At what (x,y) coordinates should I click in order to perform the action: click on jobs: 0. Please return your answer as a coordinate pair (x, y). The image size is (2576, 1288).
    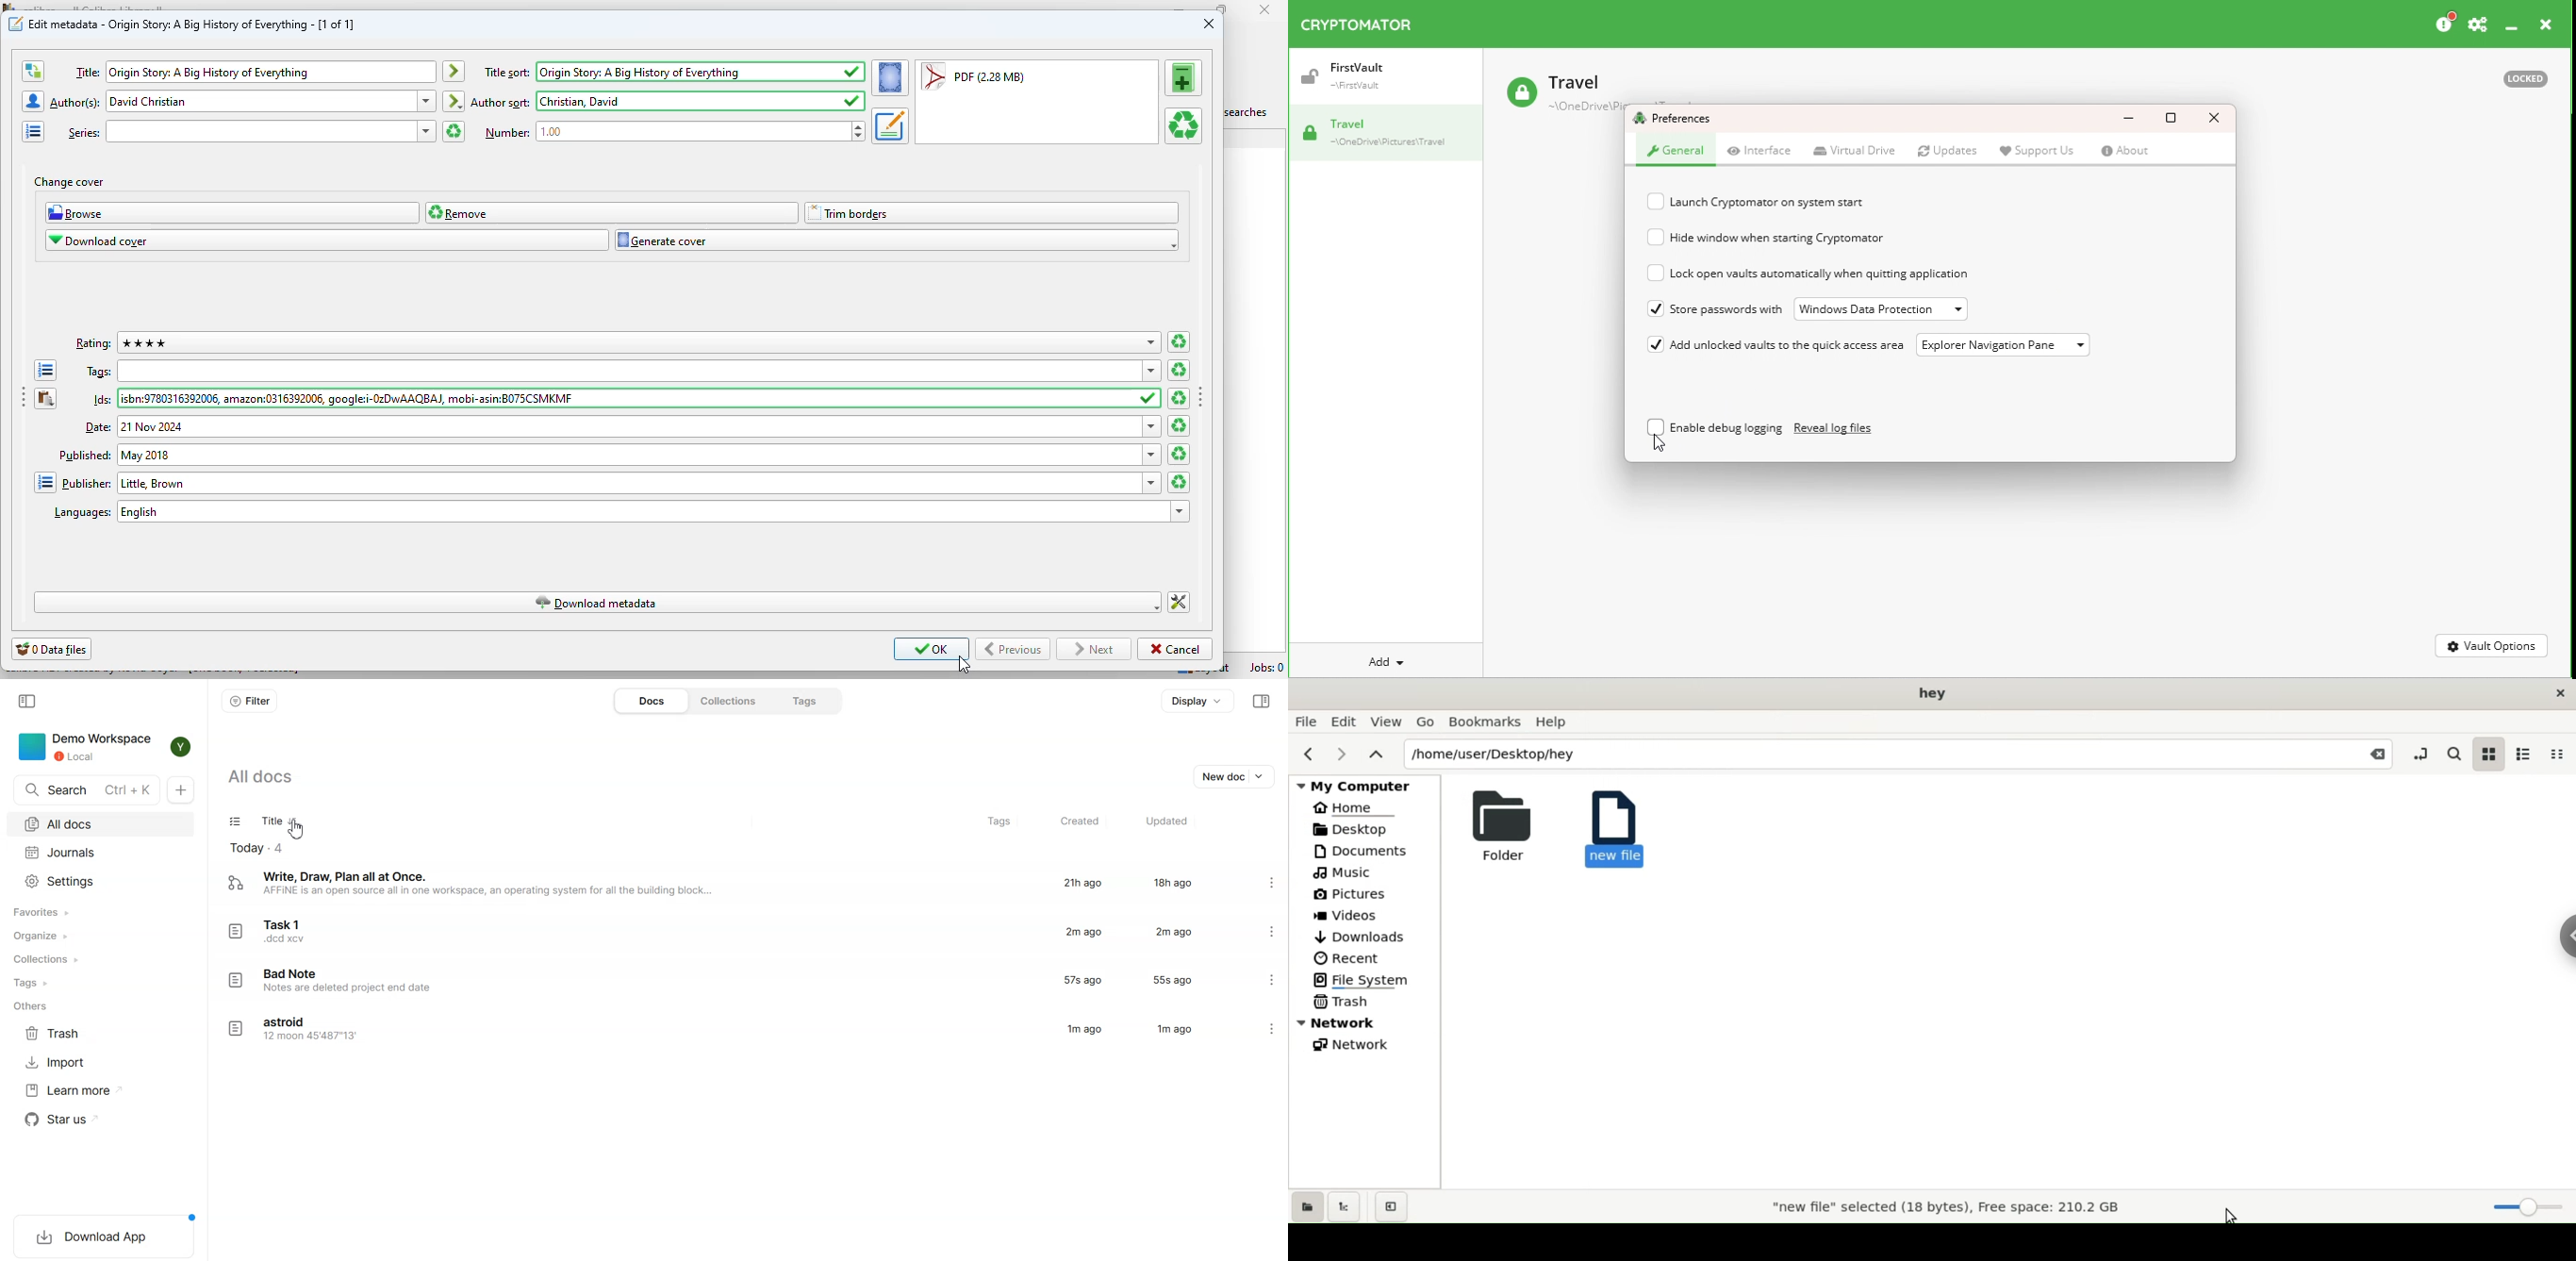
    Looking at the image, I should click on (1268, 668).